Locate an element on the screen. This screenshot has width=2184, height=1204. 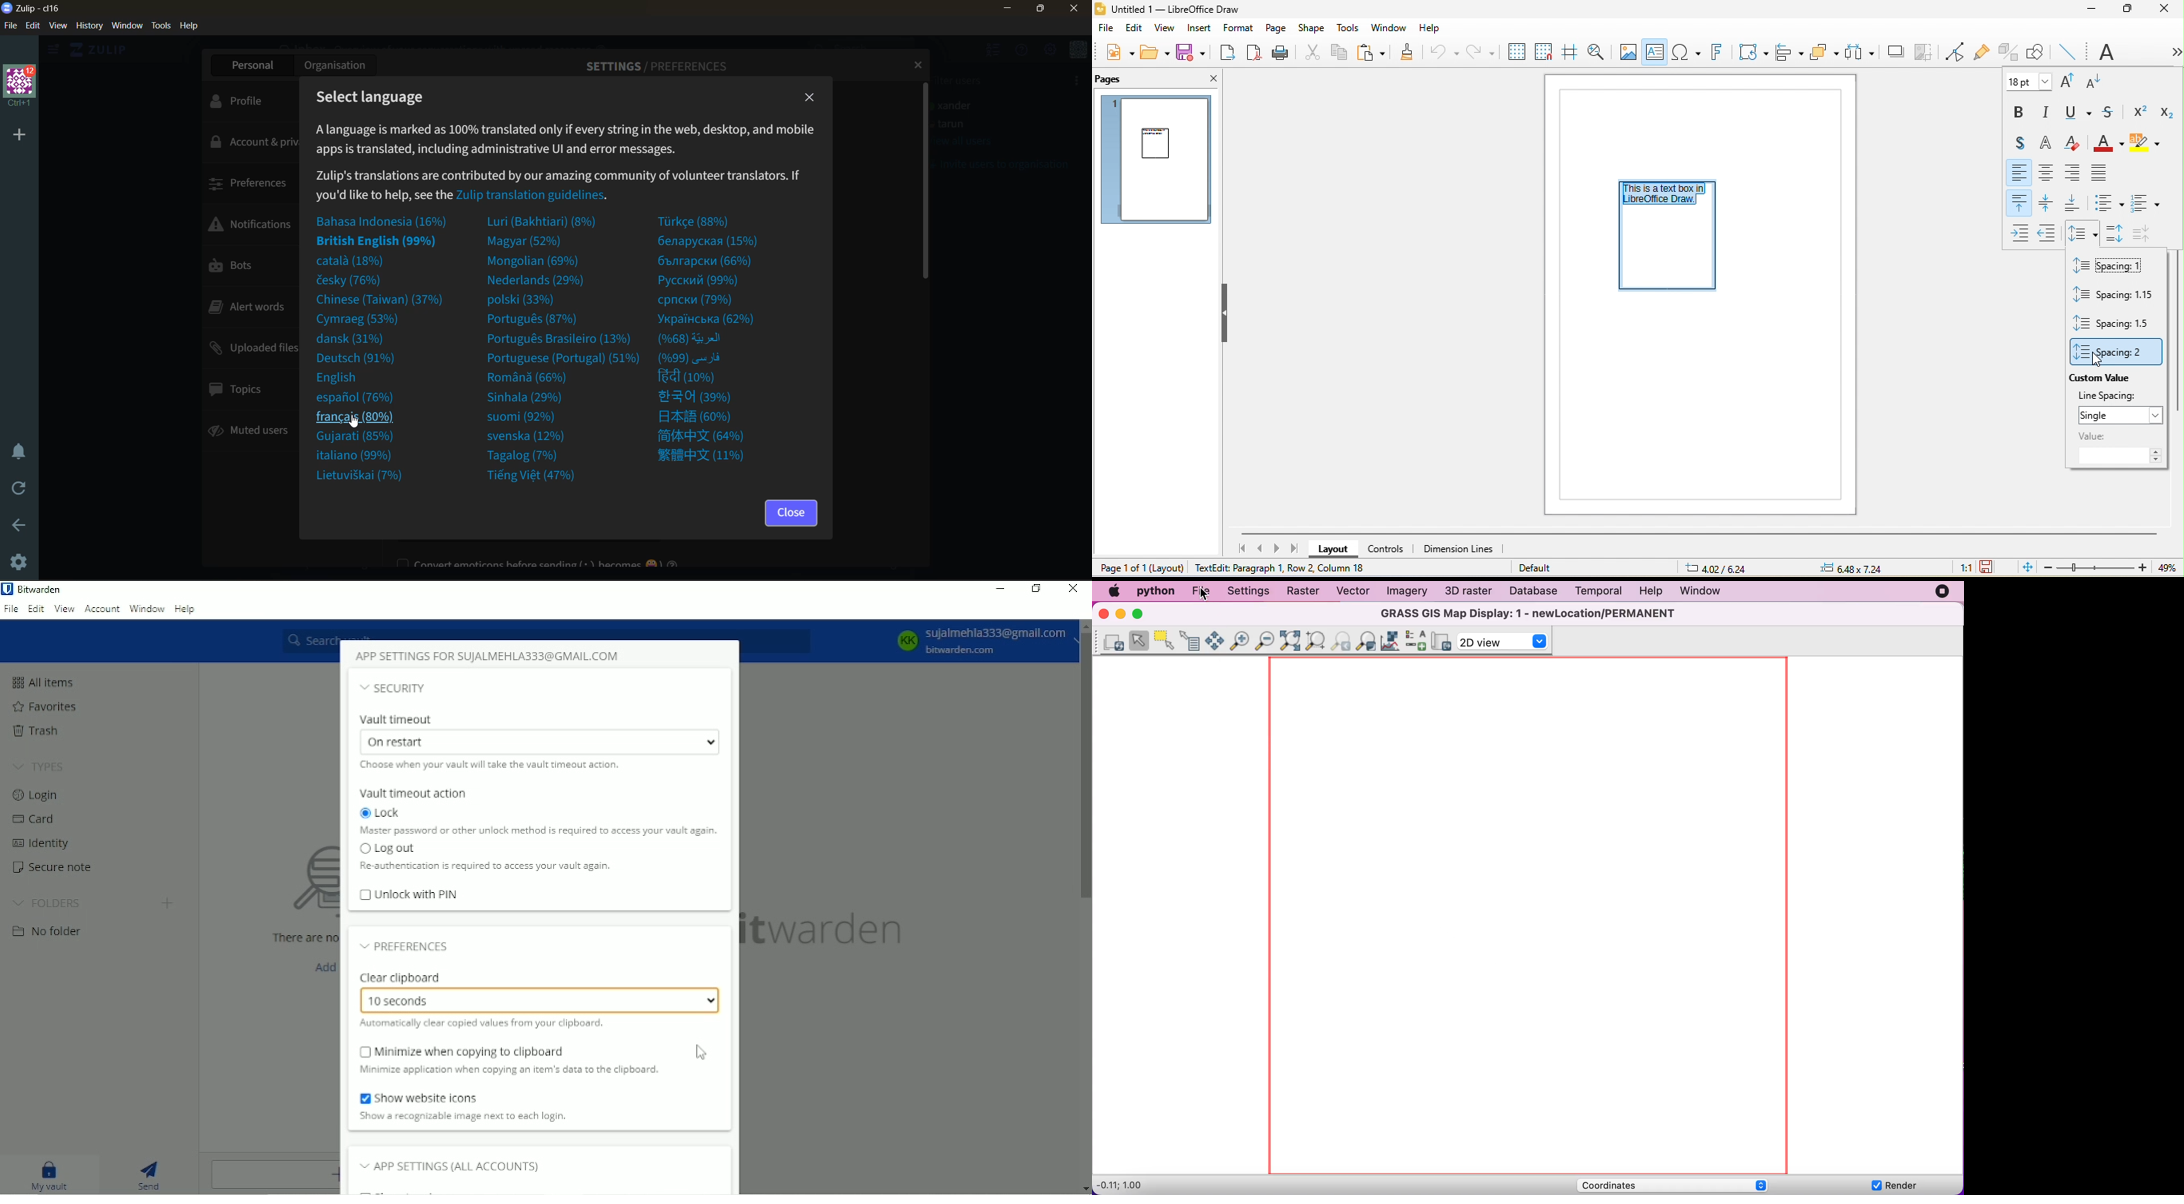
superscript is located at coordinates (2141, 110).